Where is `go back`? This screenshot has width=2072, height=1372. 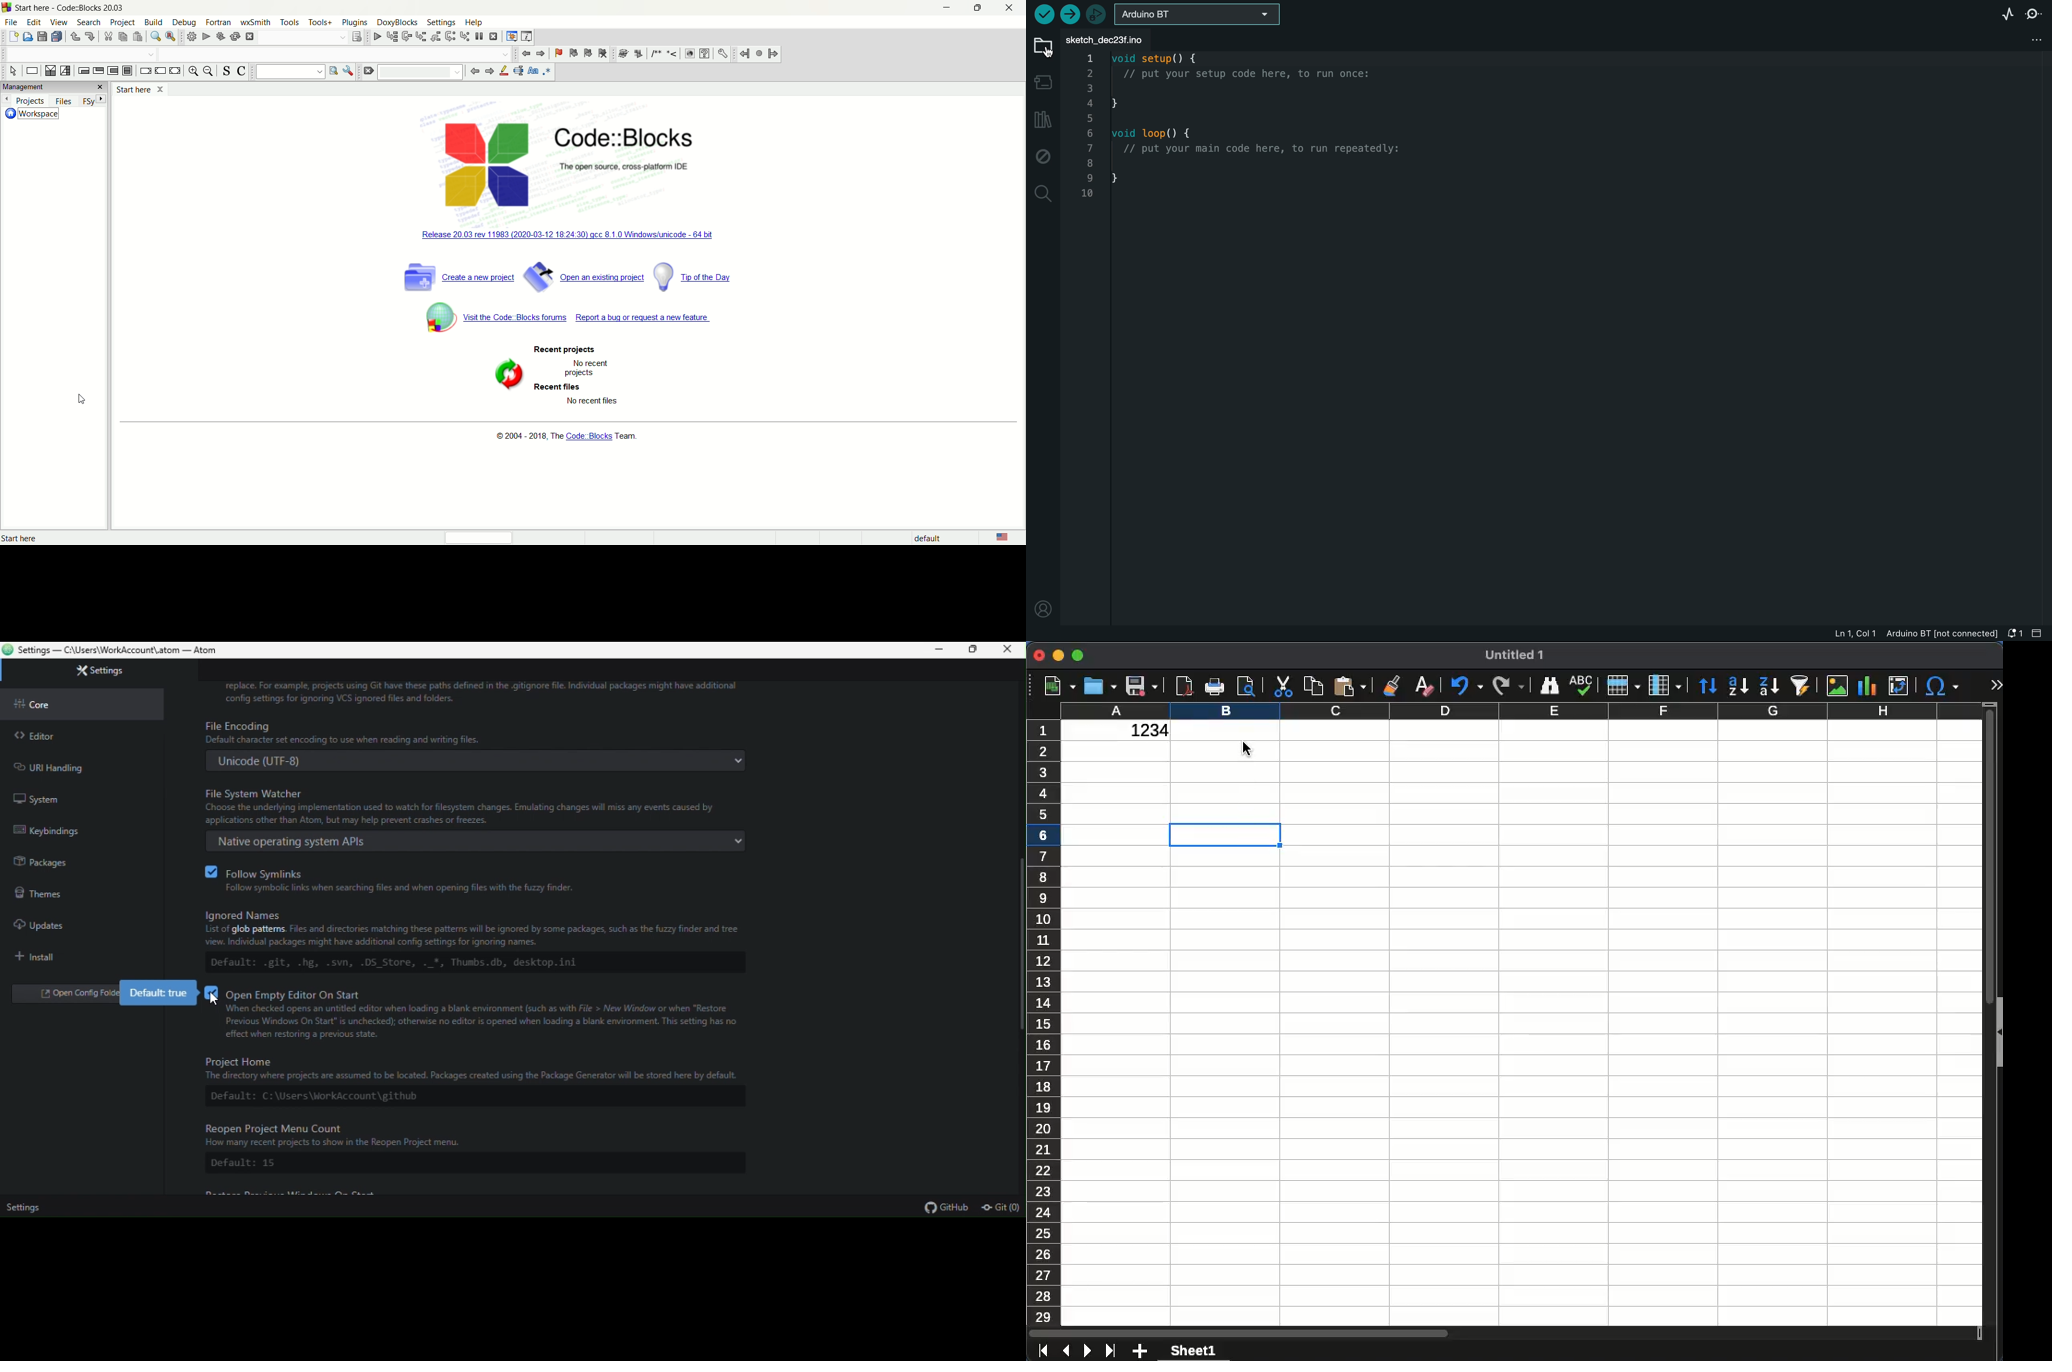
go back is located at coordinates (473, 71).